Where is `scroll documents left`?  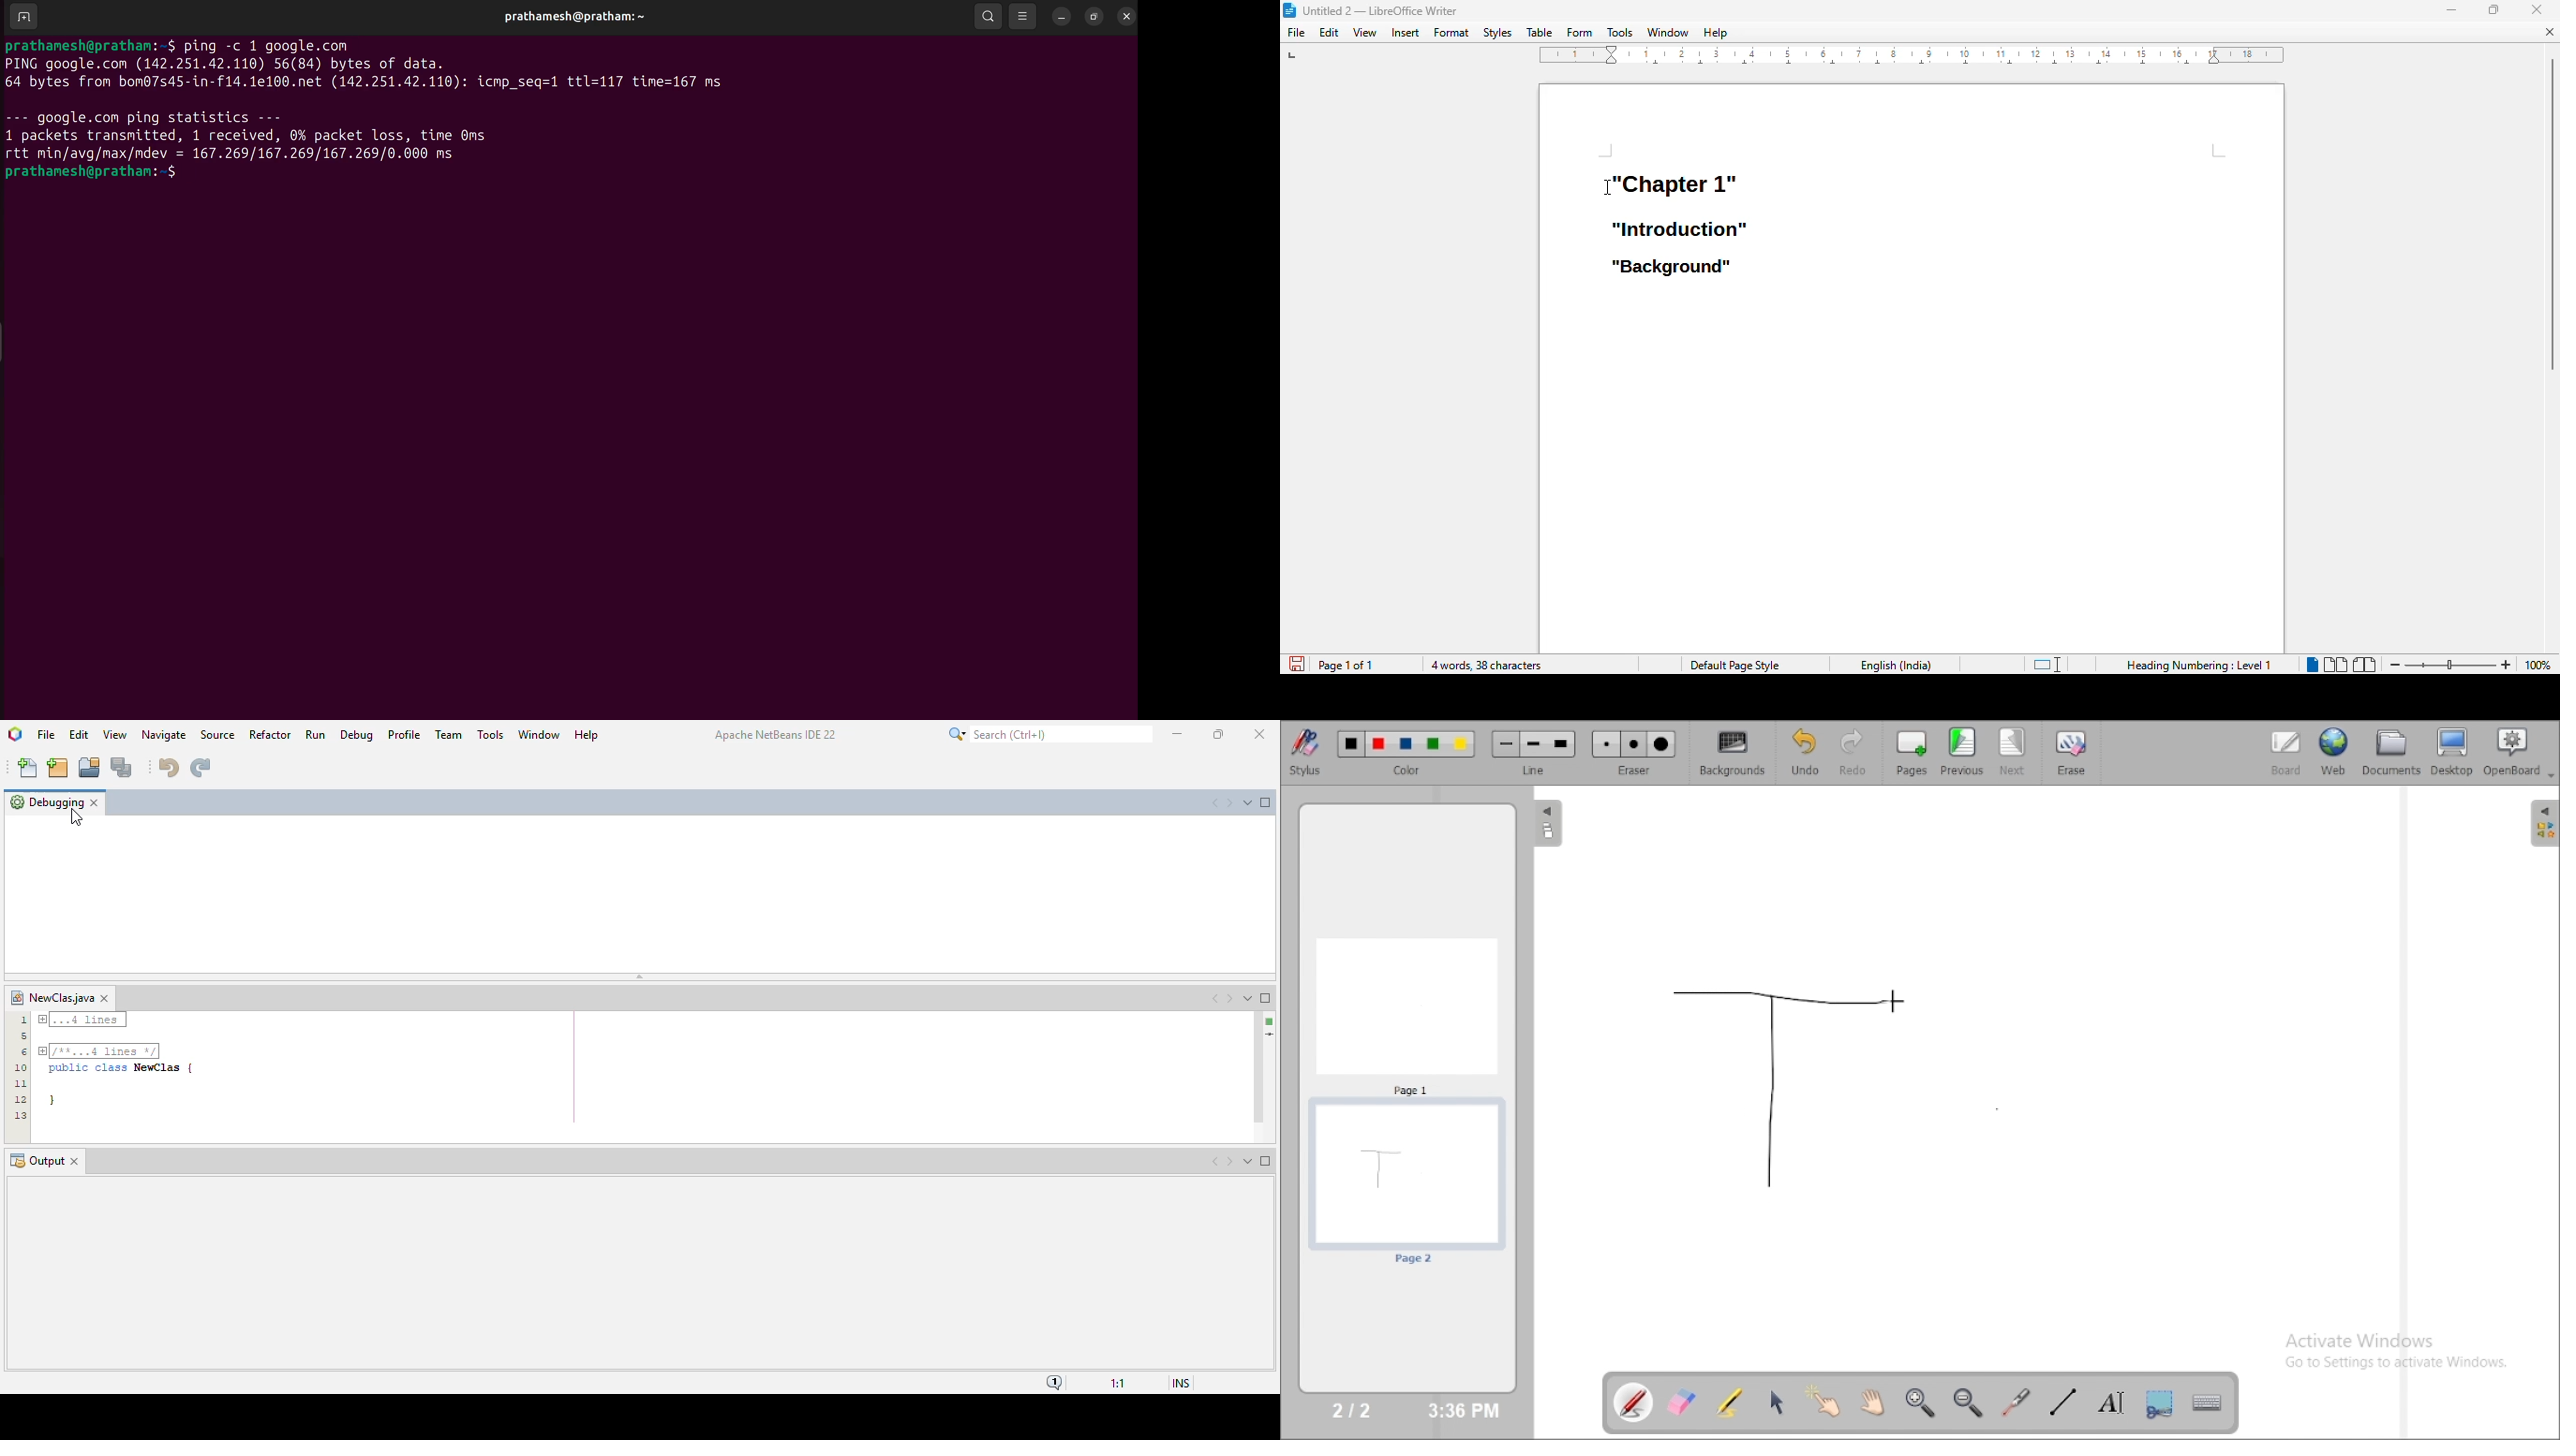 scroll documents left is located at coordinates (1215, 998).